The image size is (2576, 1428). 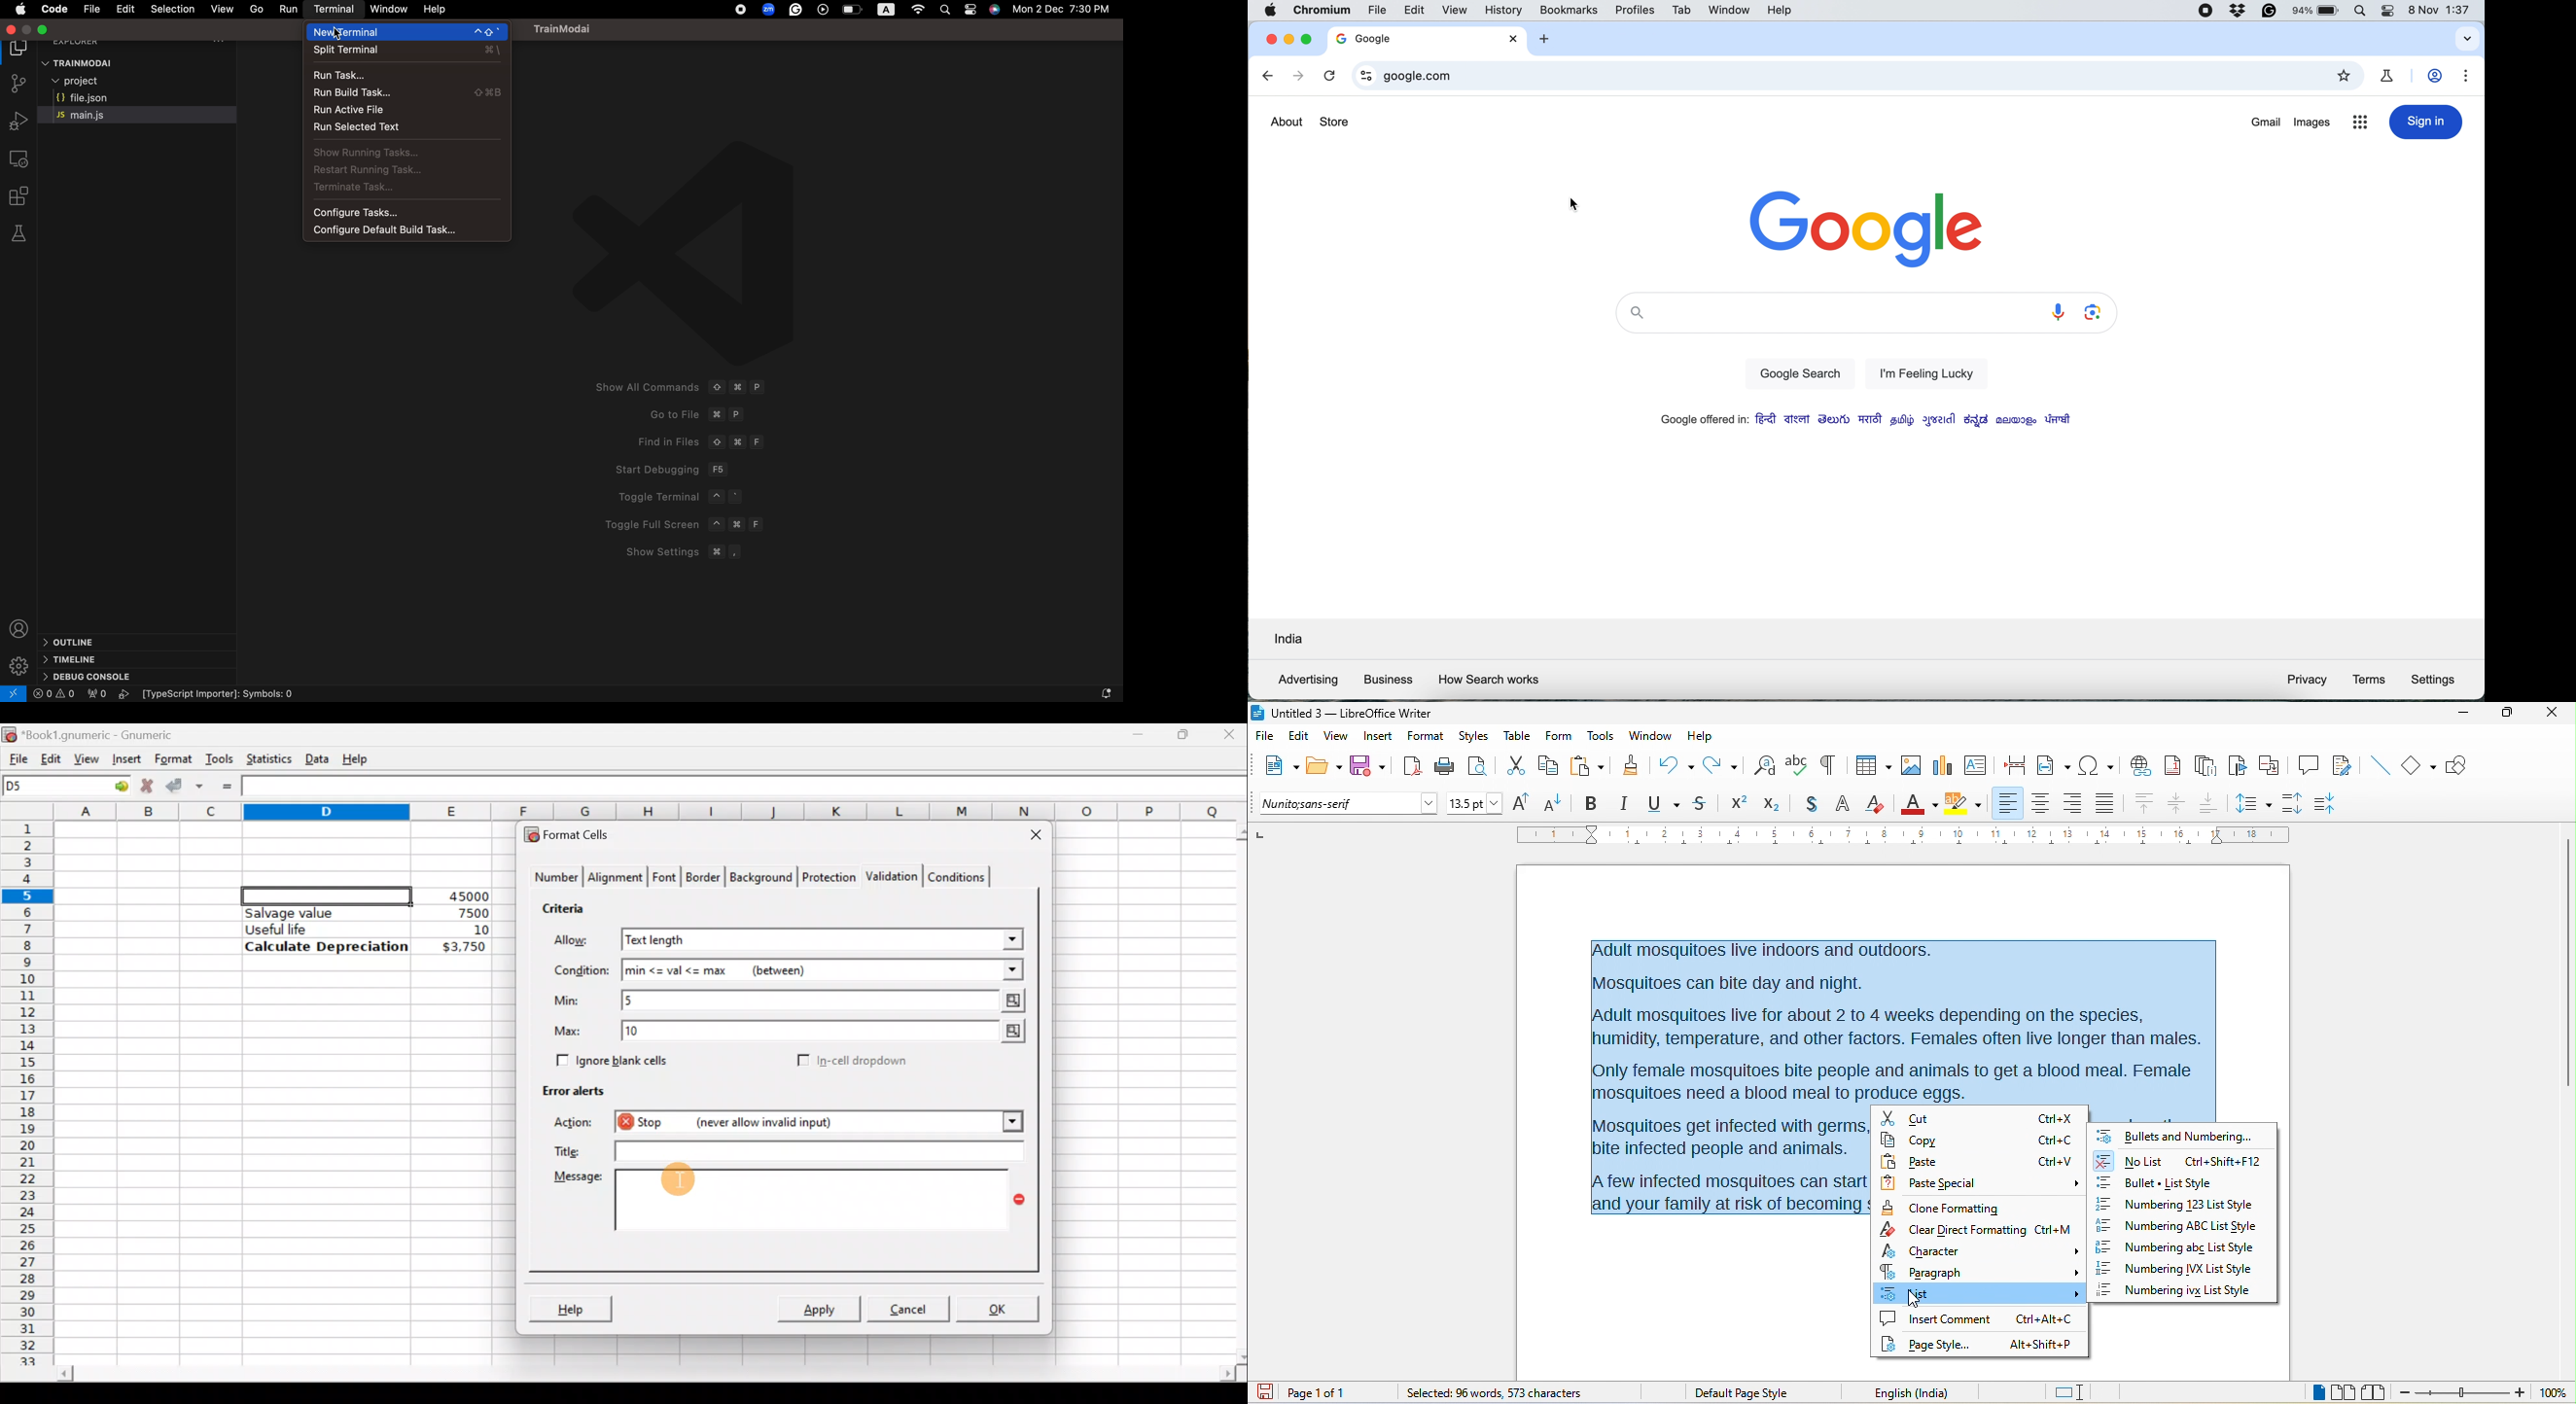 What do you see at coordinates (2510, 717) in the screenshot?
I see `maximize` at bounding box center [2510, 717].